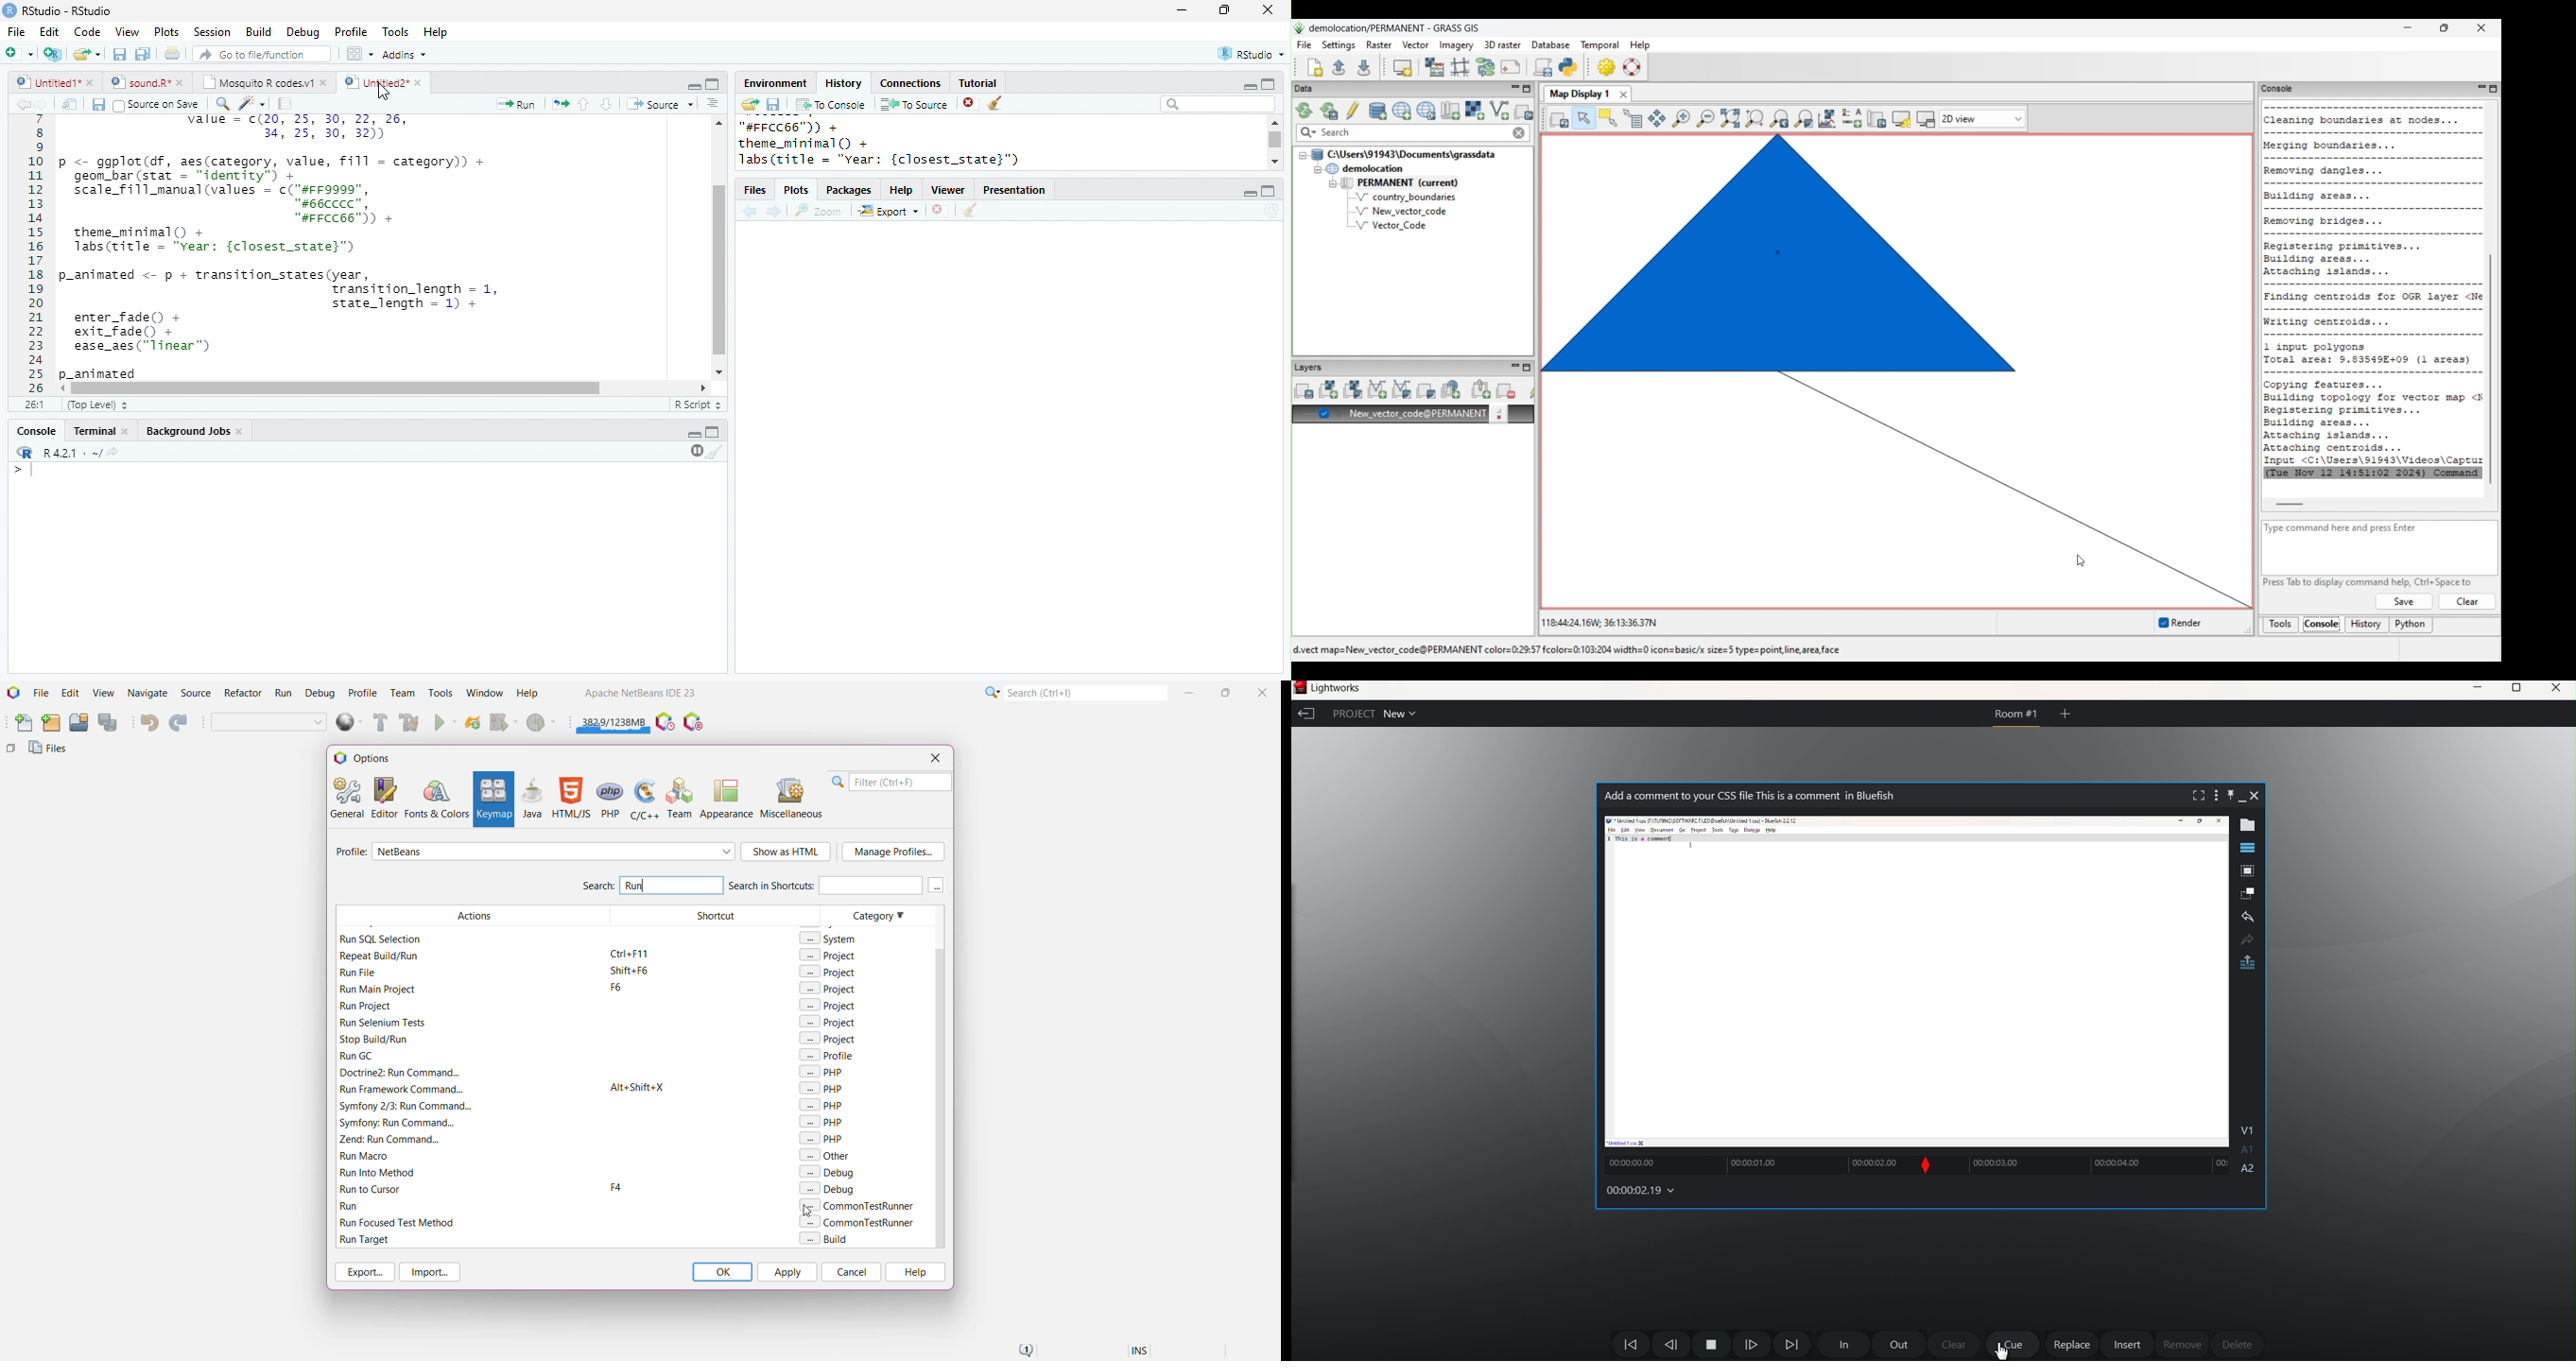 This screenshot has height=1372, width=2576. Describe the element at coordinates (211, 32) in the screenshot. I see `Session` at that location.